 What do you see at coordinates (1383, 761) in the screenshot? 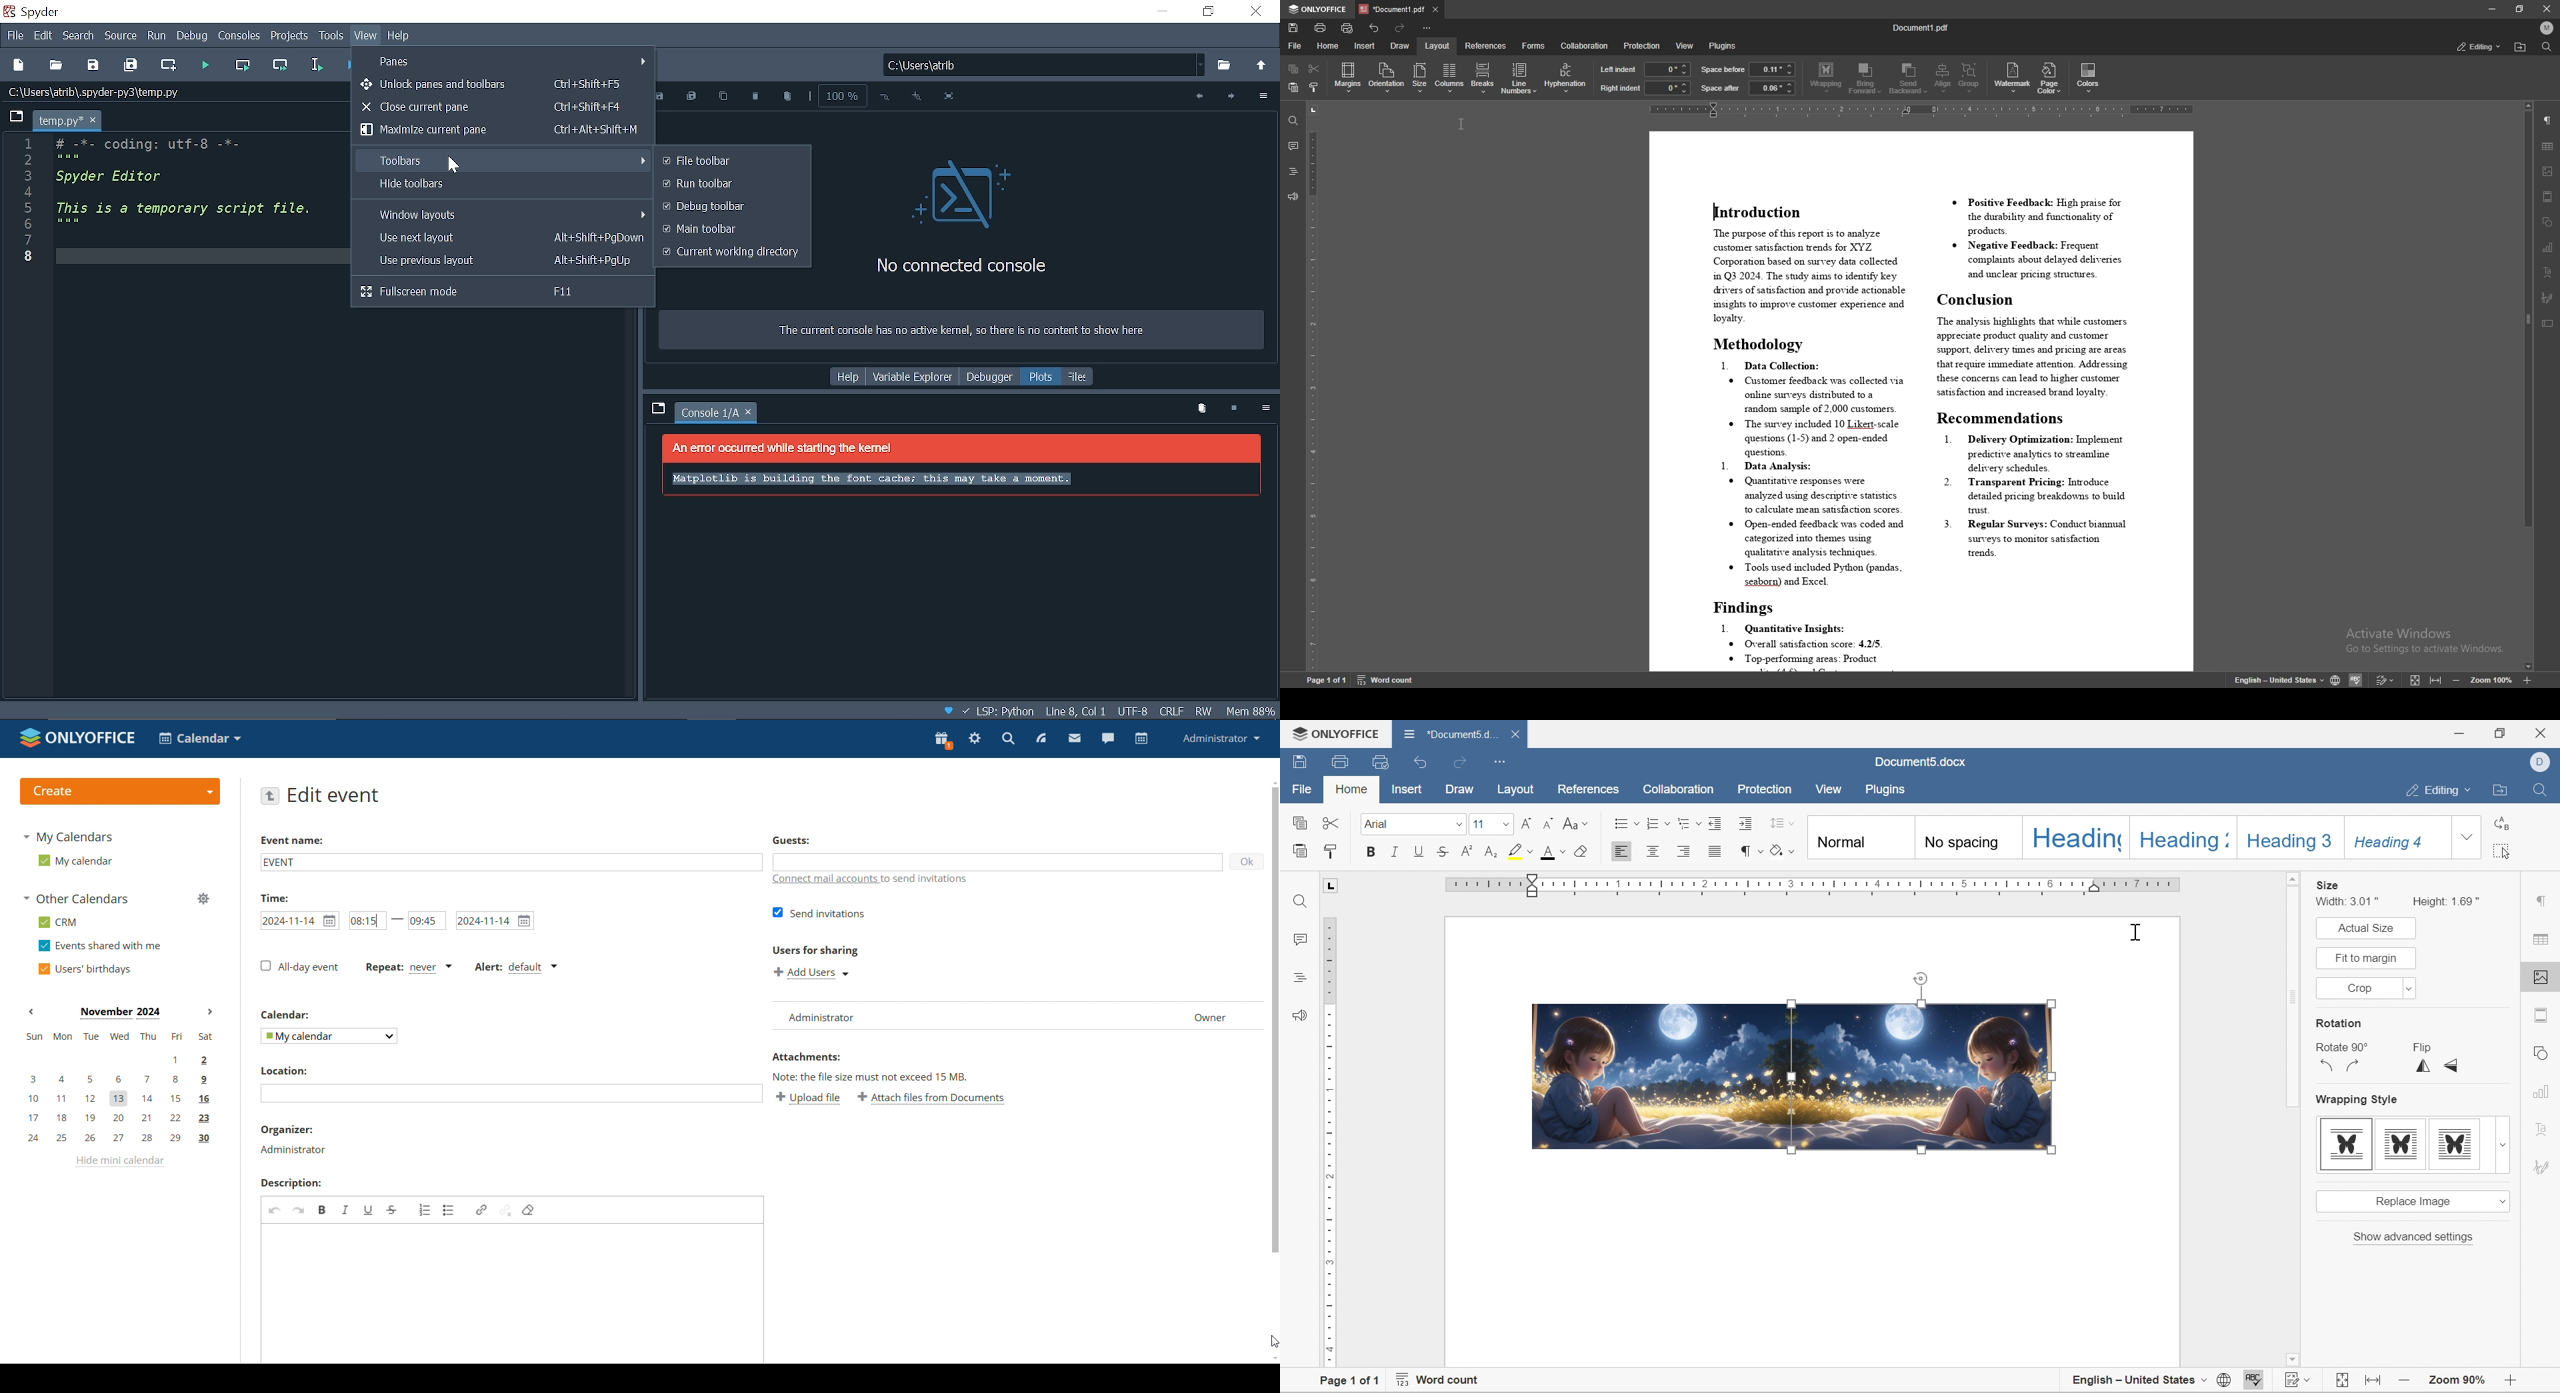
I see `quick print` at bounding box center [1383, 761].